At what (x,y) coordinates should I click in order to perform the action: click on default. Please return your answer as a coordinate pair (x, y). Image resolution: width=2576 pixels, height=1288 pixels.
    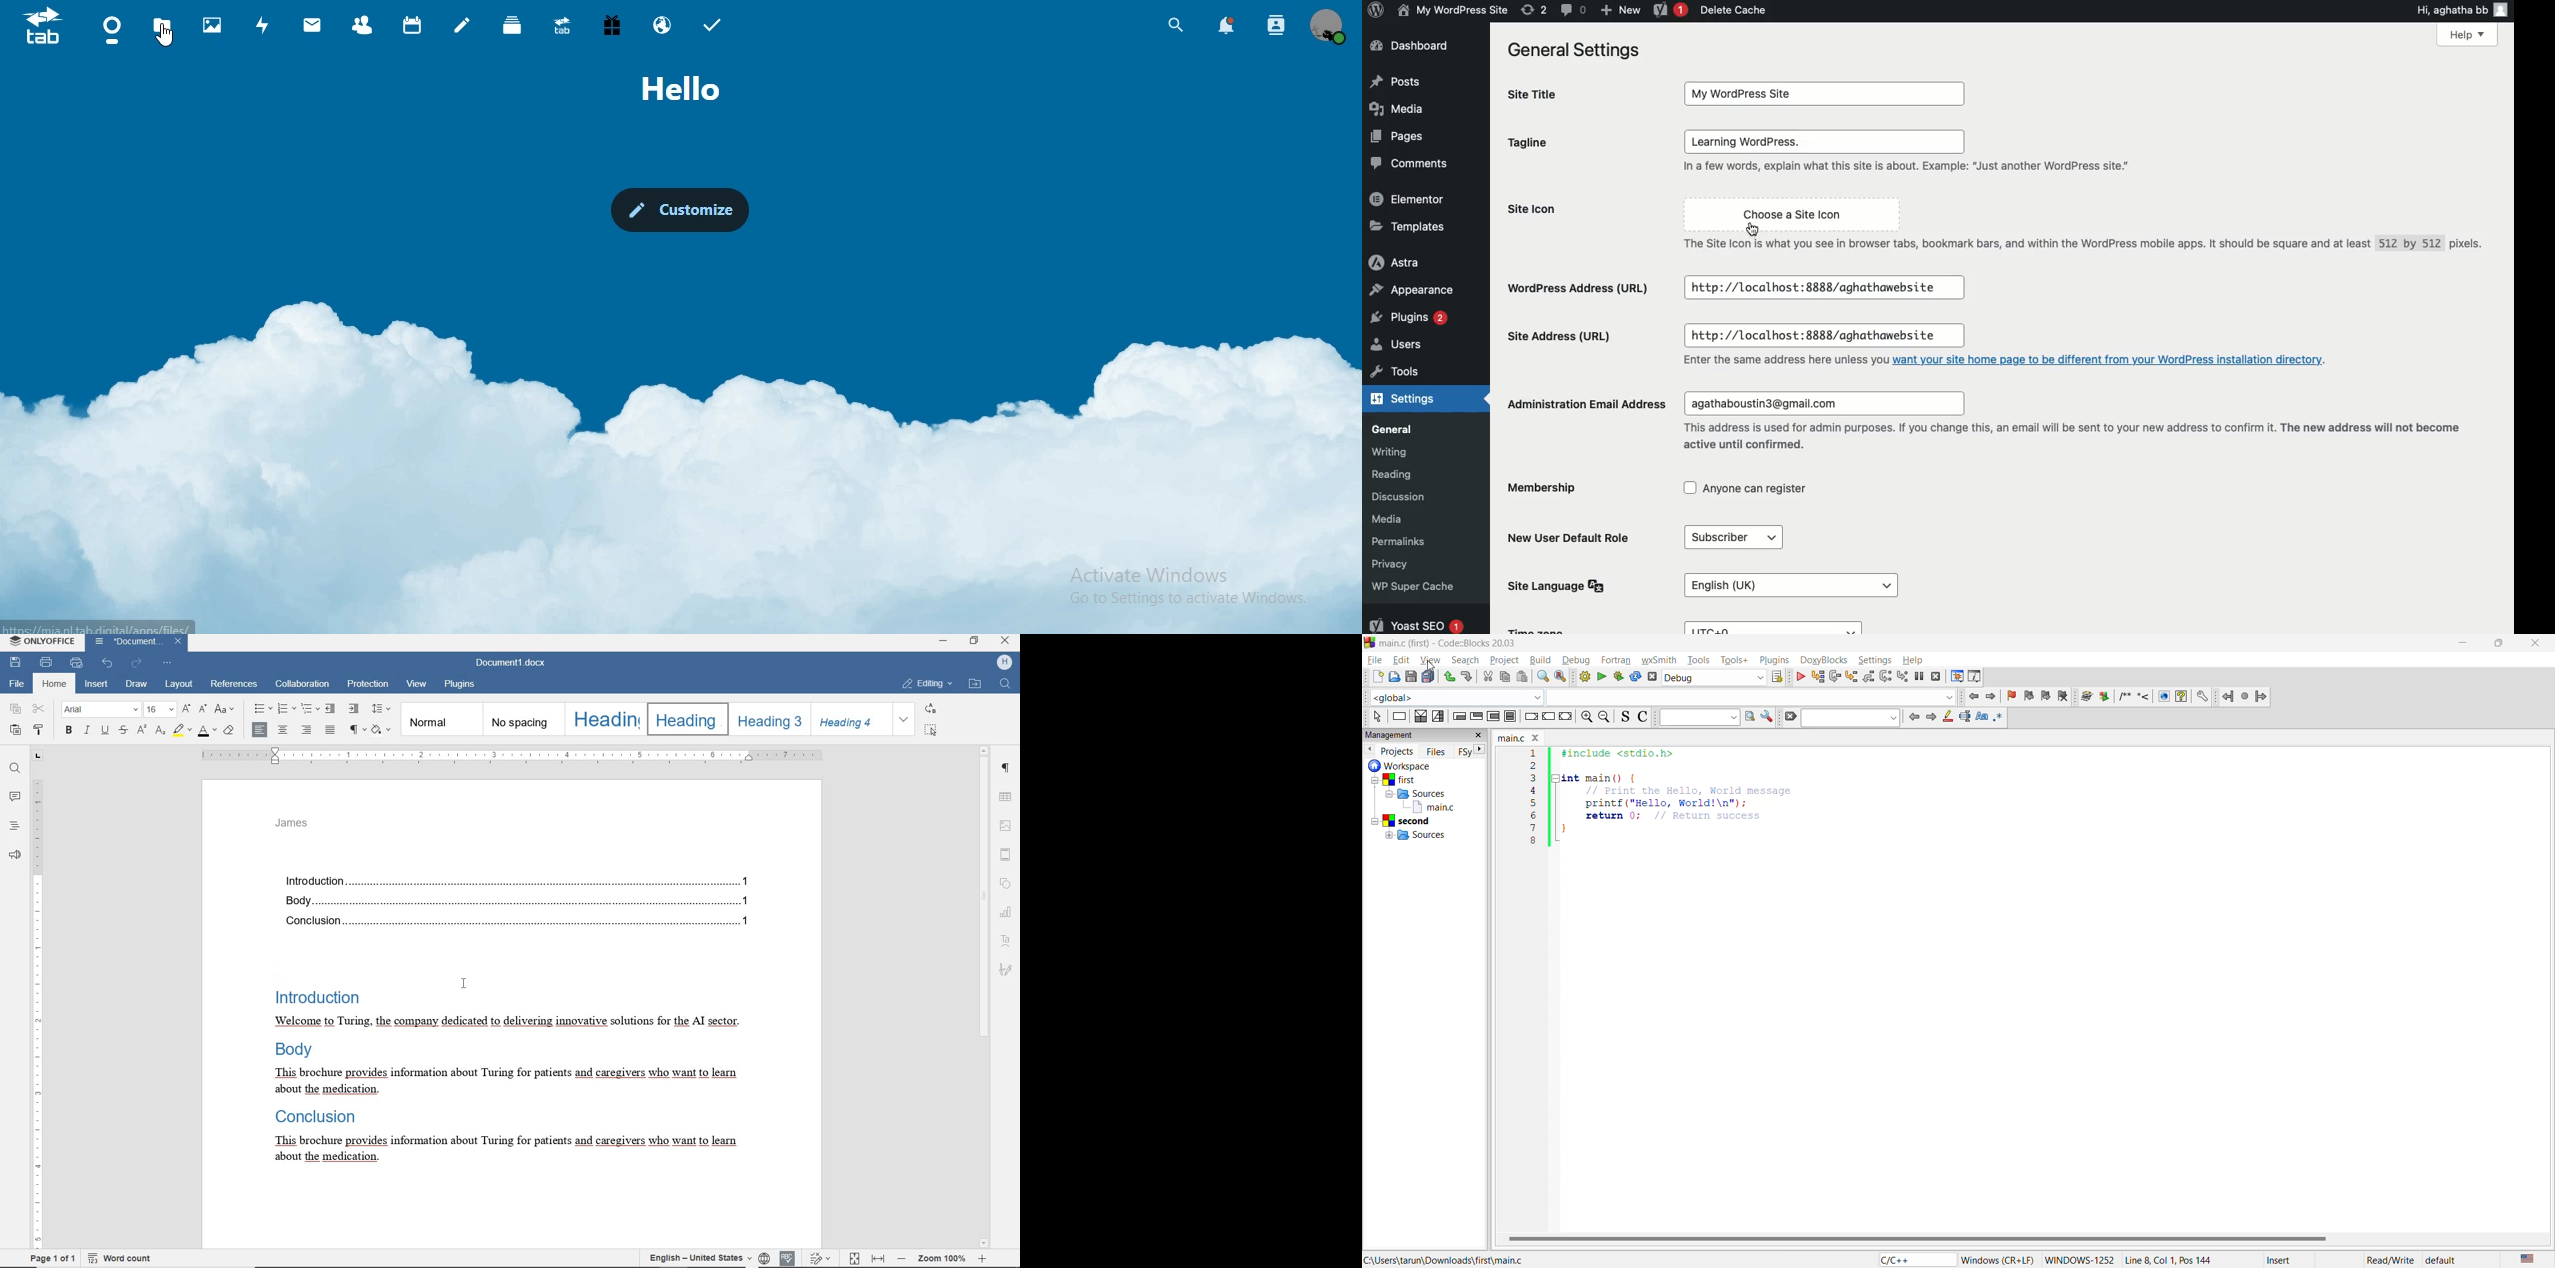
    Looking at the image, I should click on (2443, 1260).